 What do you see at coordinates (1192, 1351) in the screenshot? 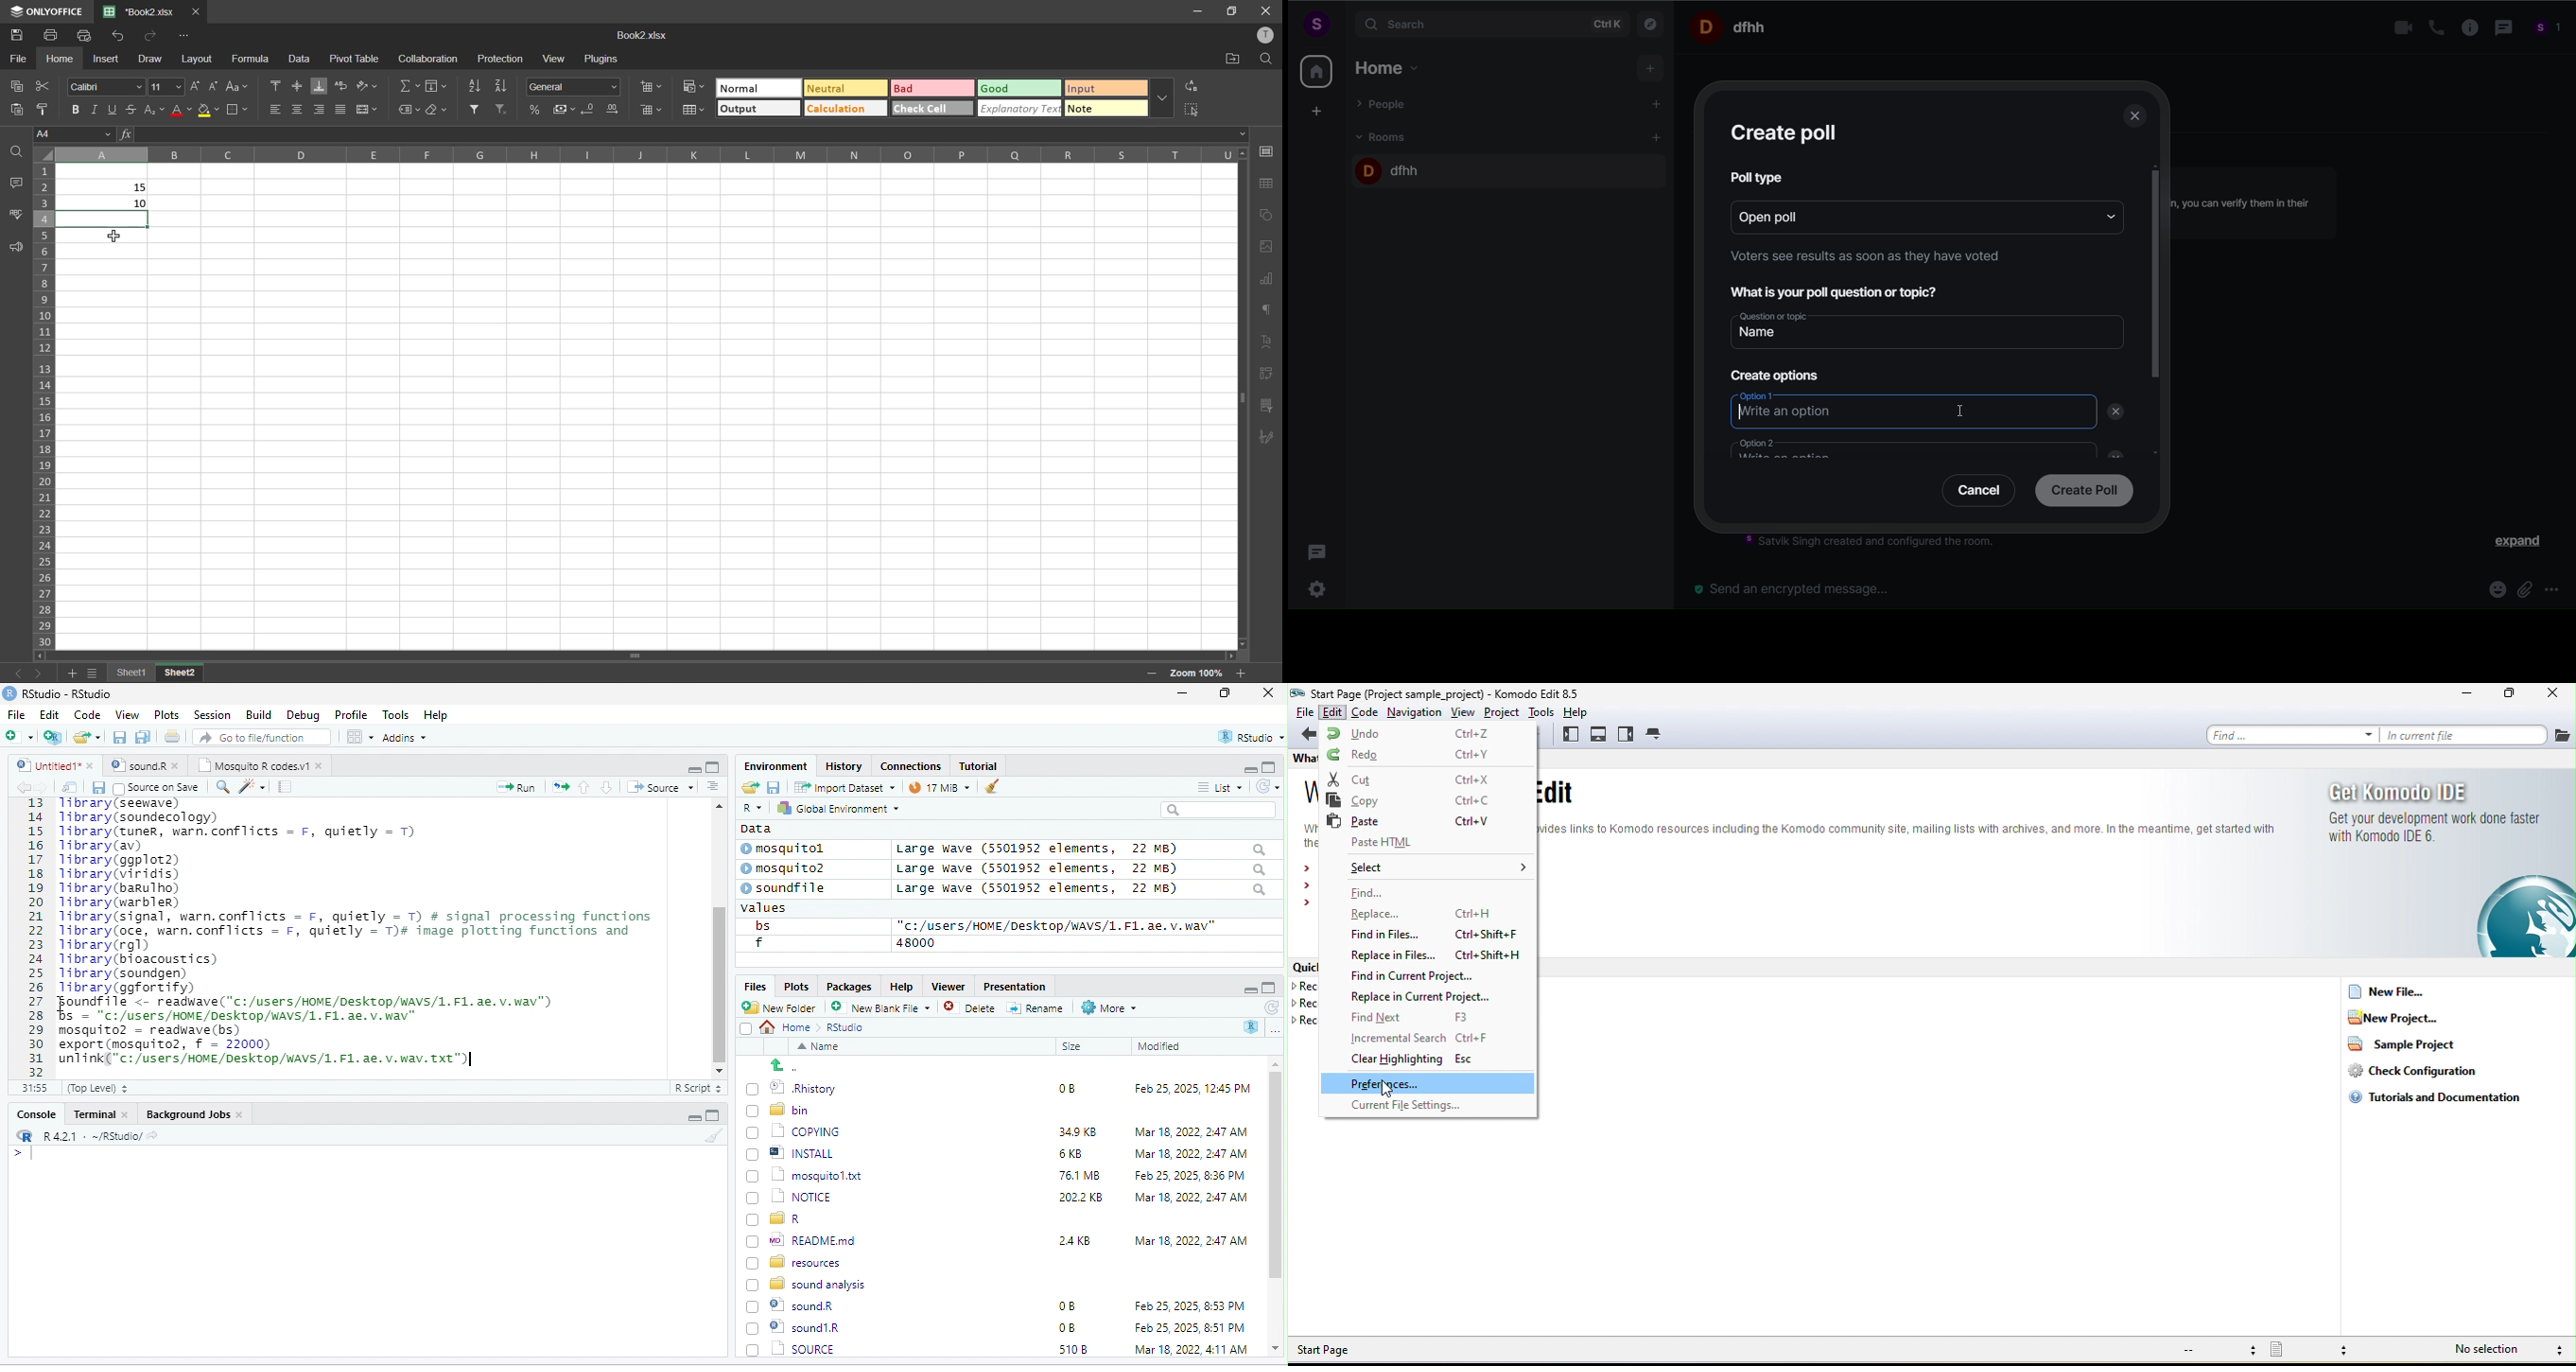
I see `Apr 26, 2022, 1:00 PM` at bounding box center [1192, 1351].